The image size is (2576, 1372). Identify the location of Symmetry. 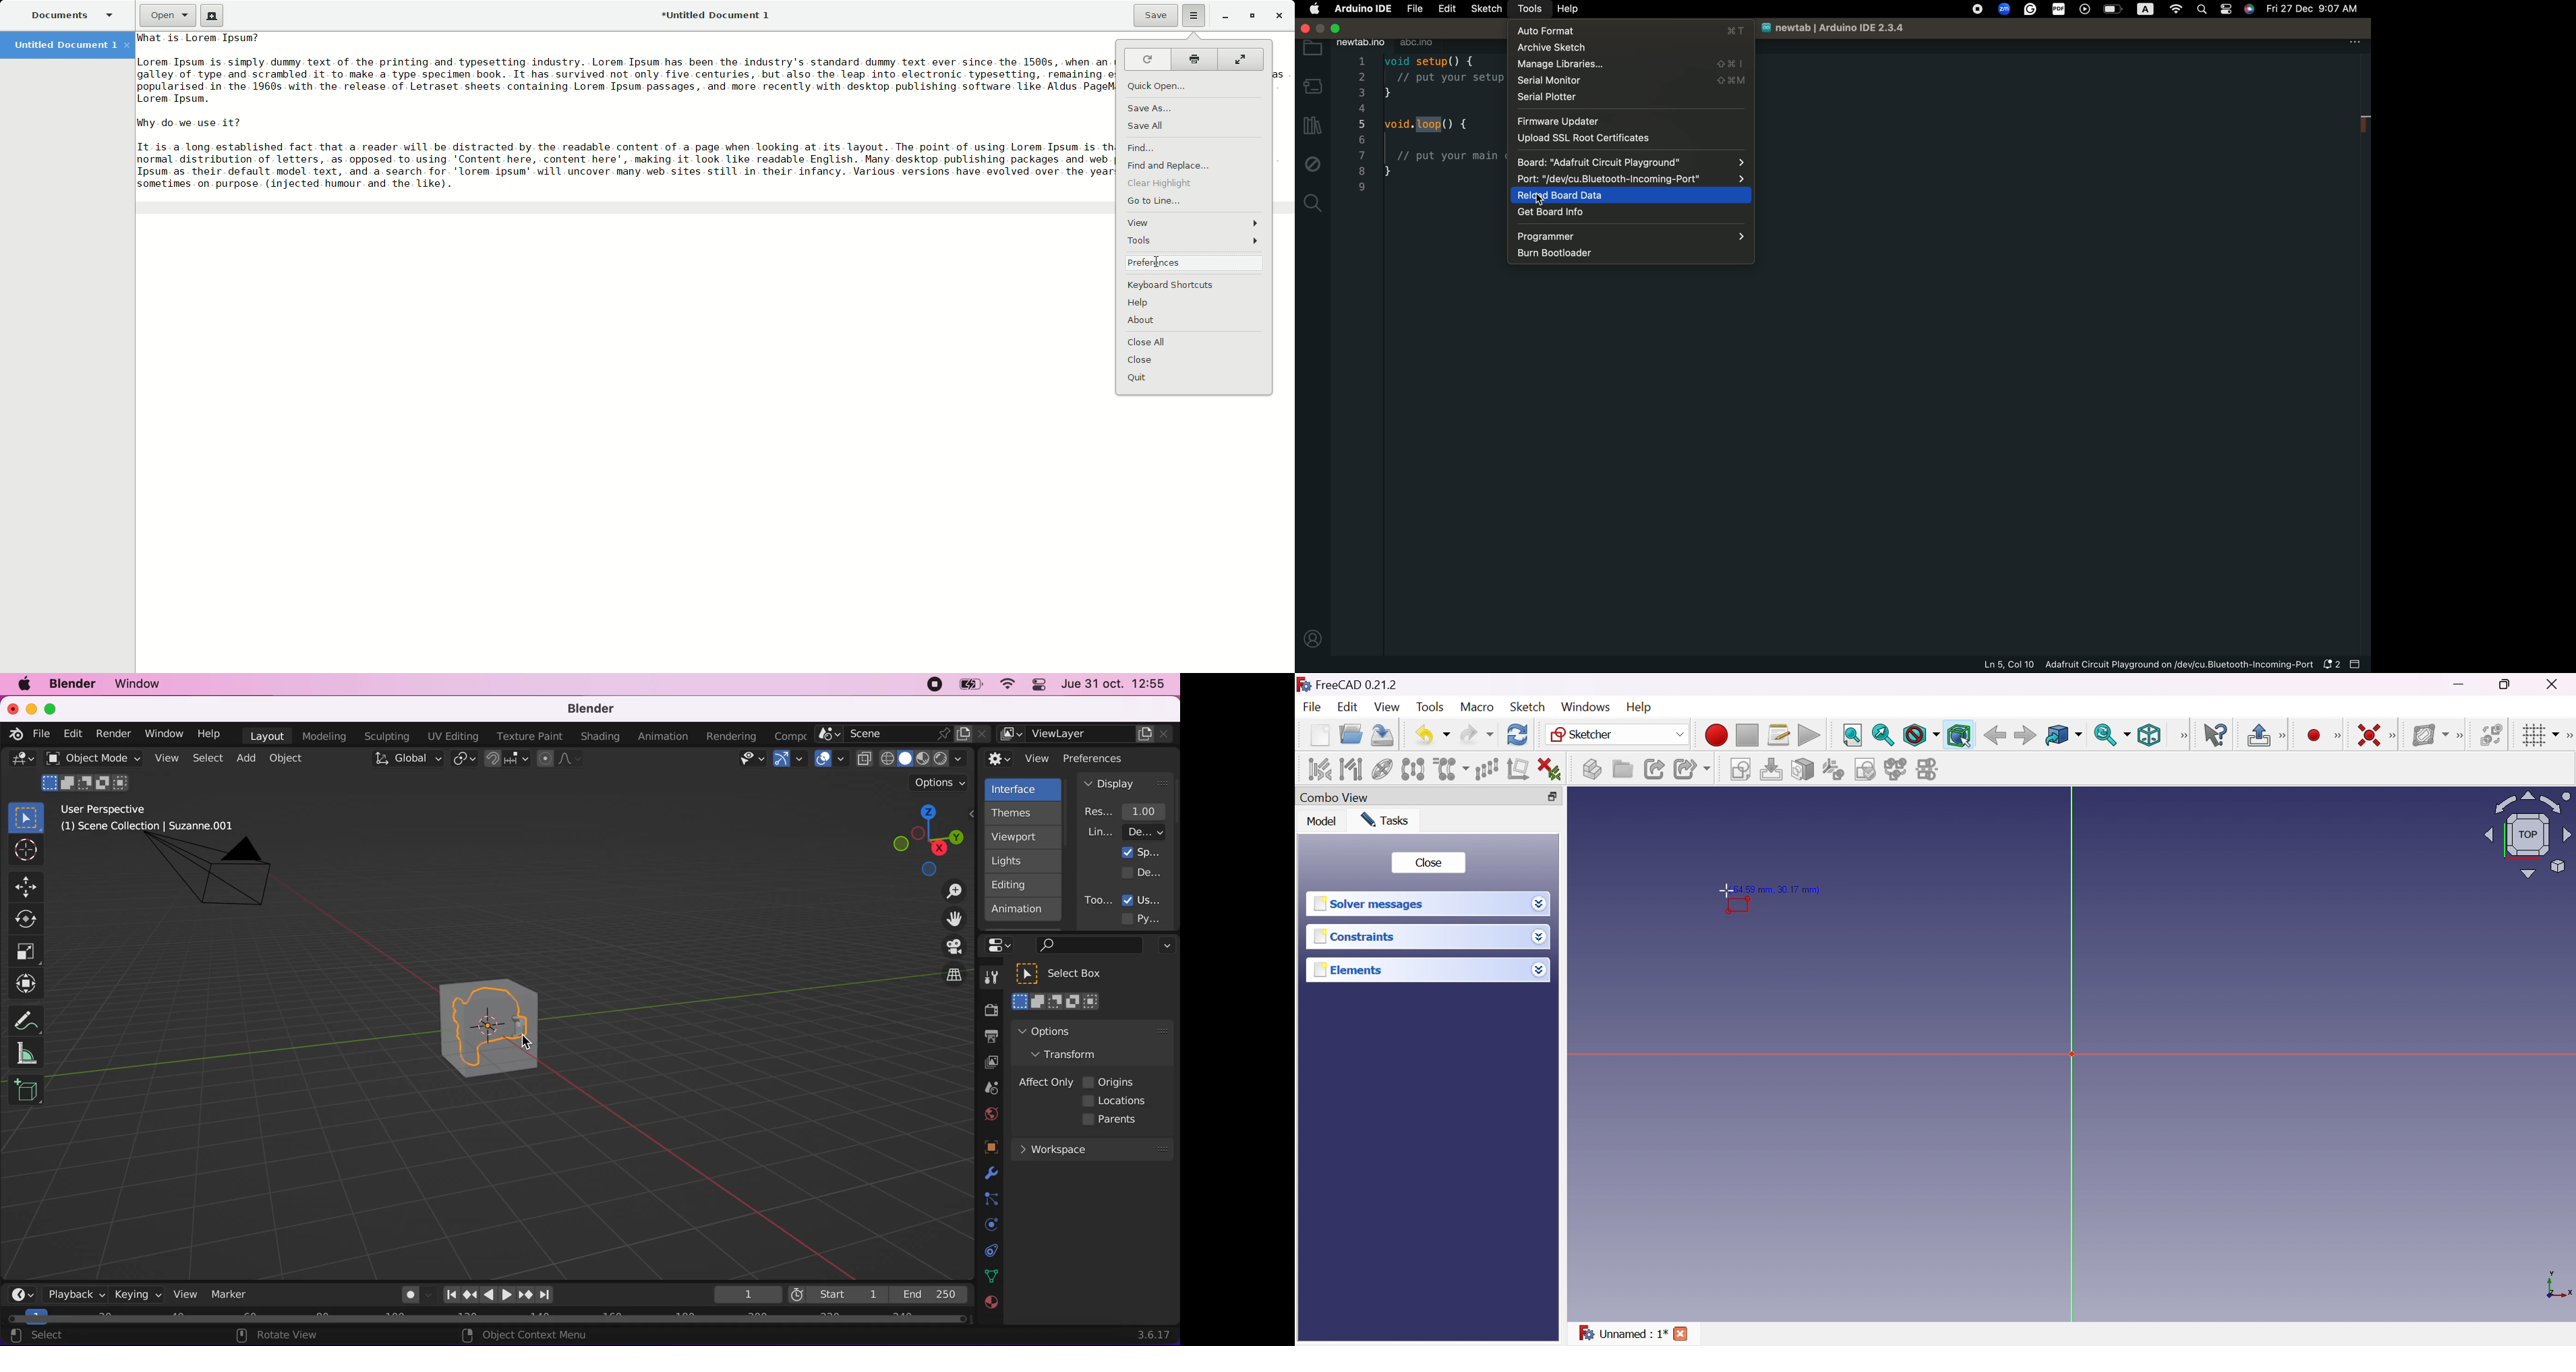
(1412, 768).